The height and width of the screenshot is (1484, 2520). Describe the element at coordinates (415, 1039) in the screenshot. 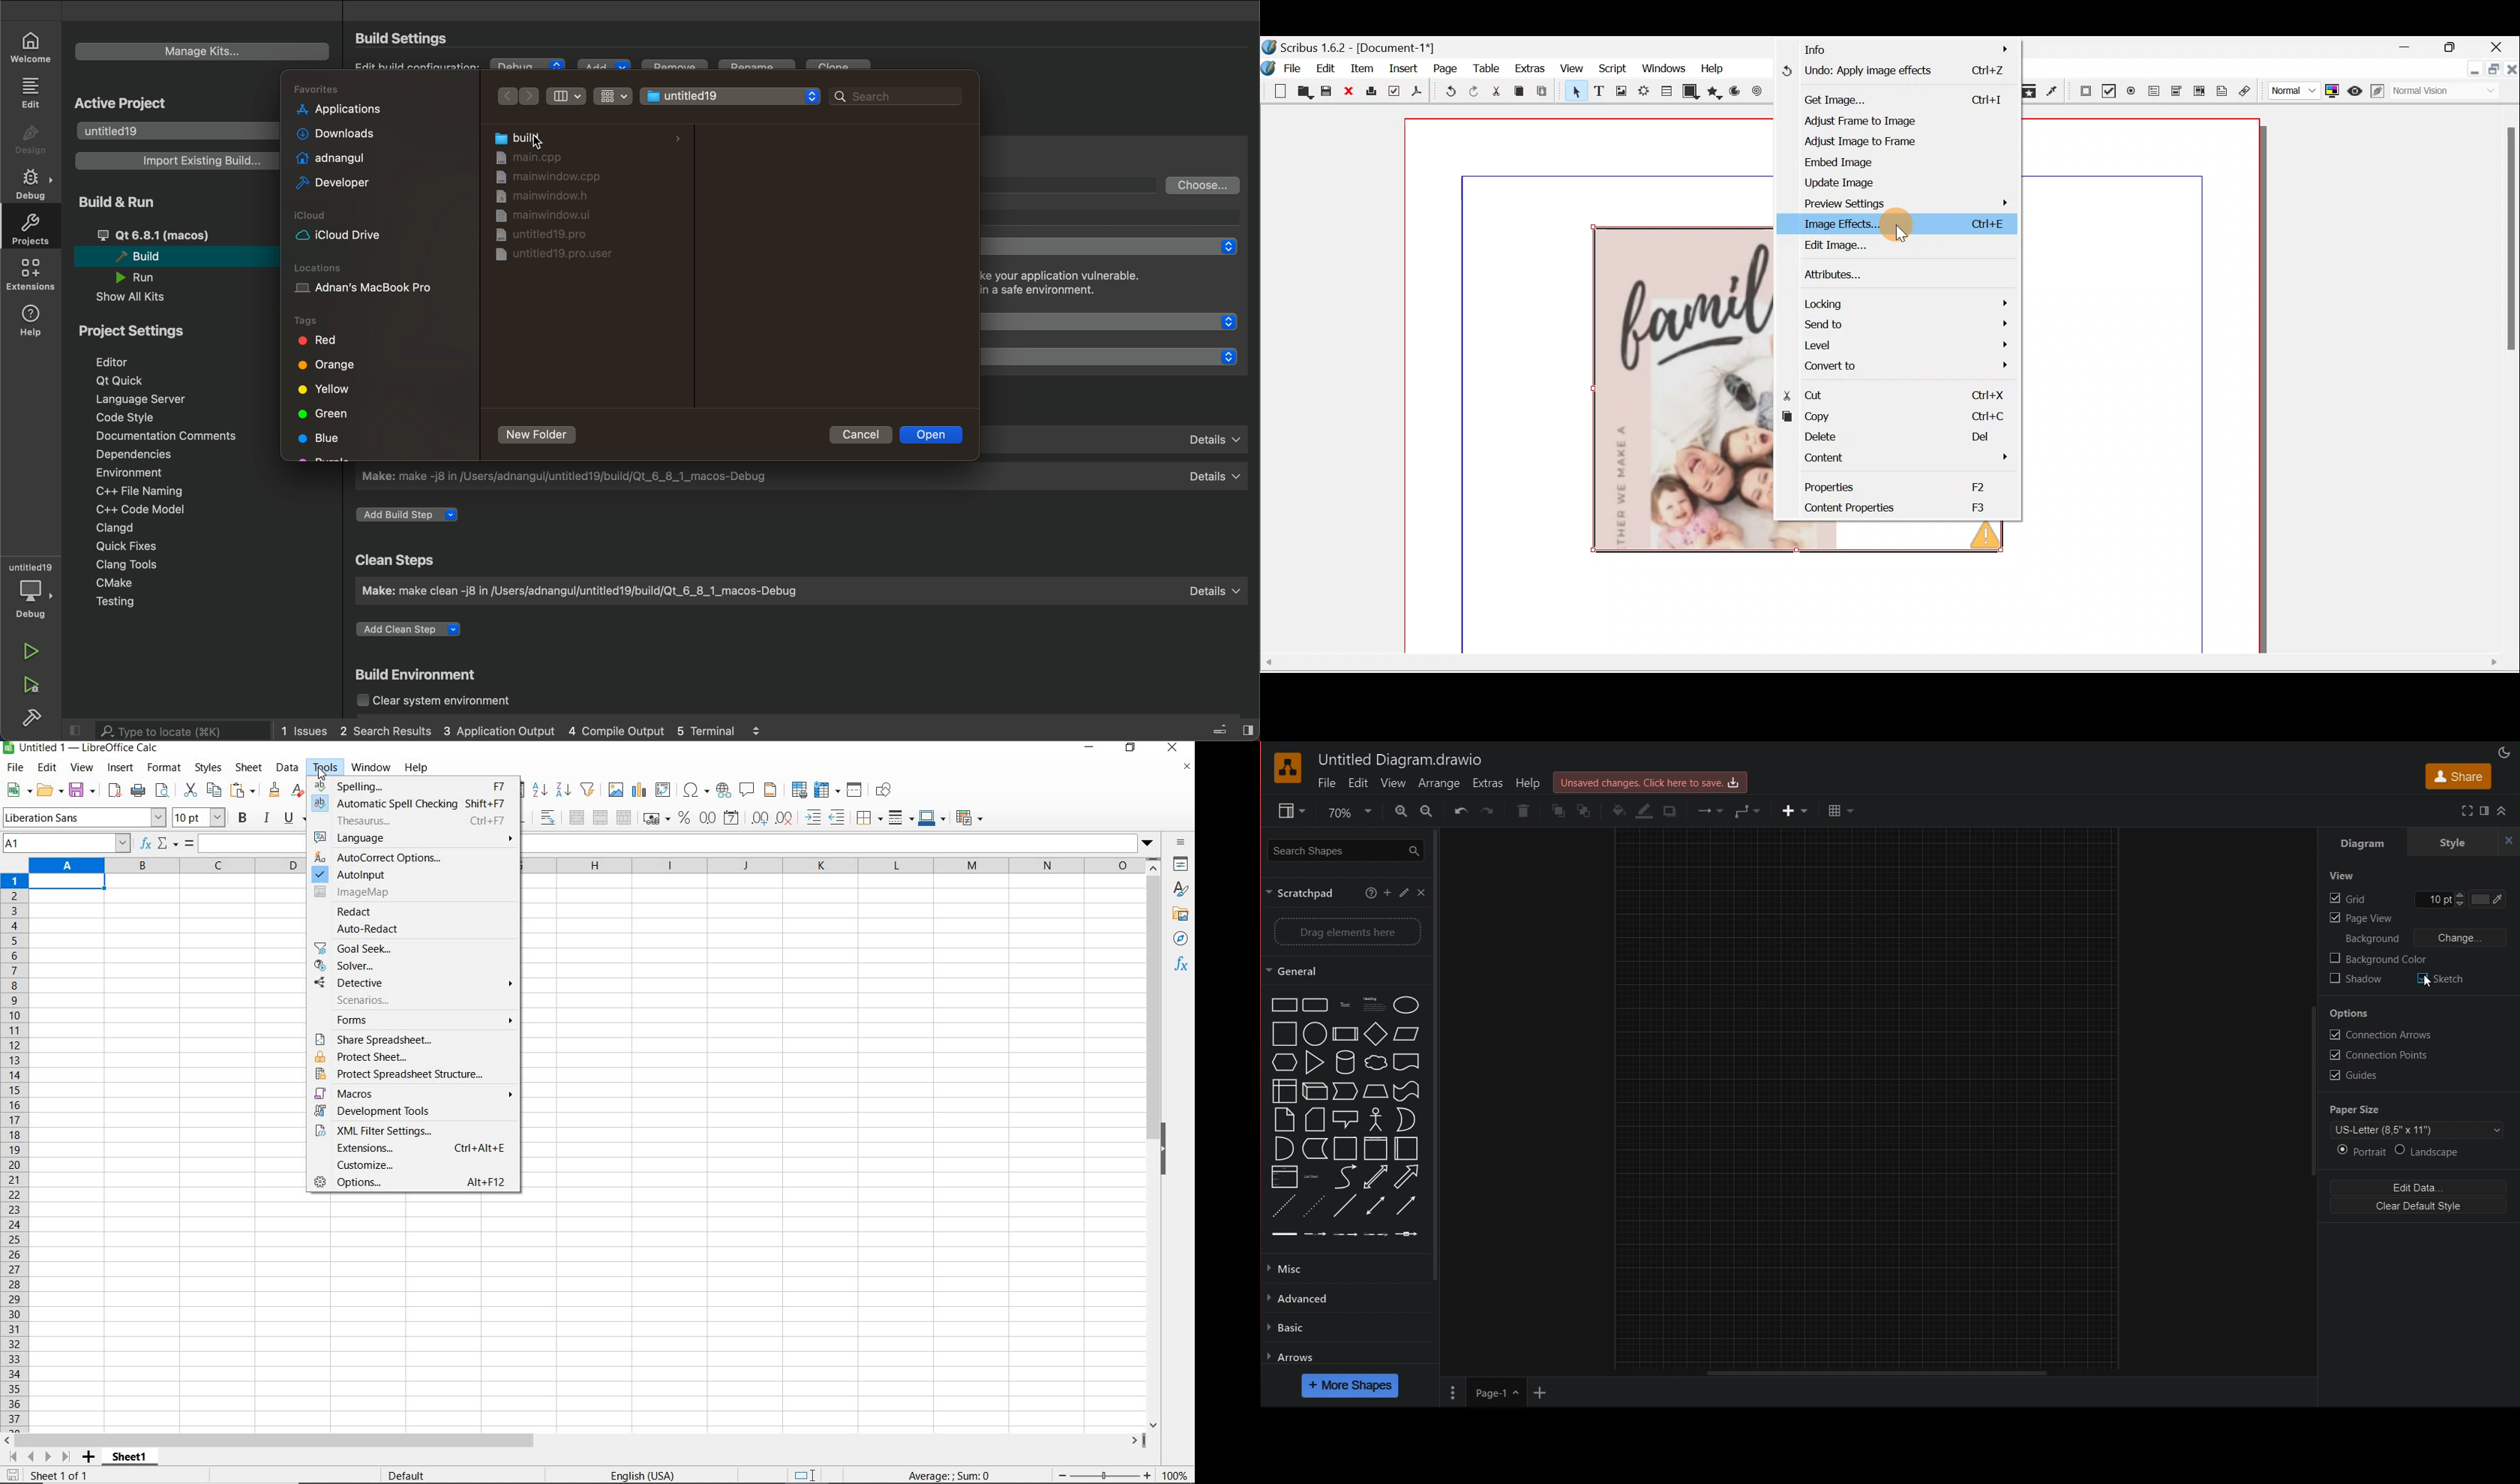

I see `share spreadsheet` at that location.